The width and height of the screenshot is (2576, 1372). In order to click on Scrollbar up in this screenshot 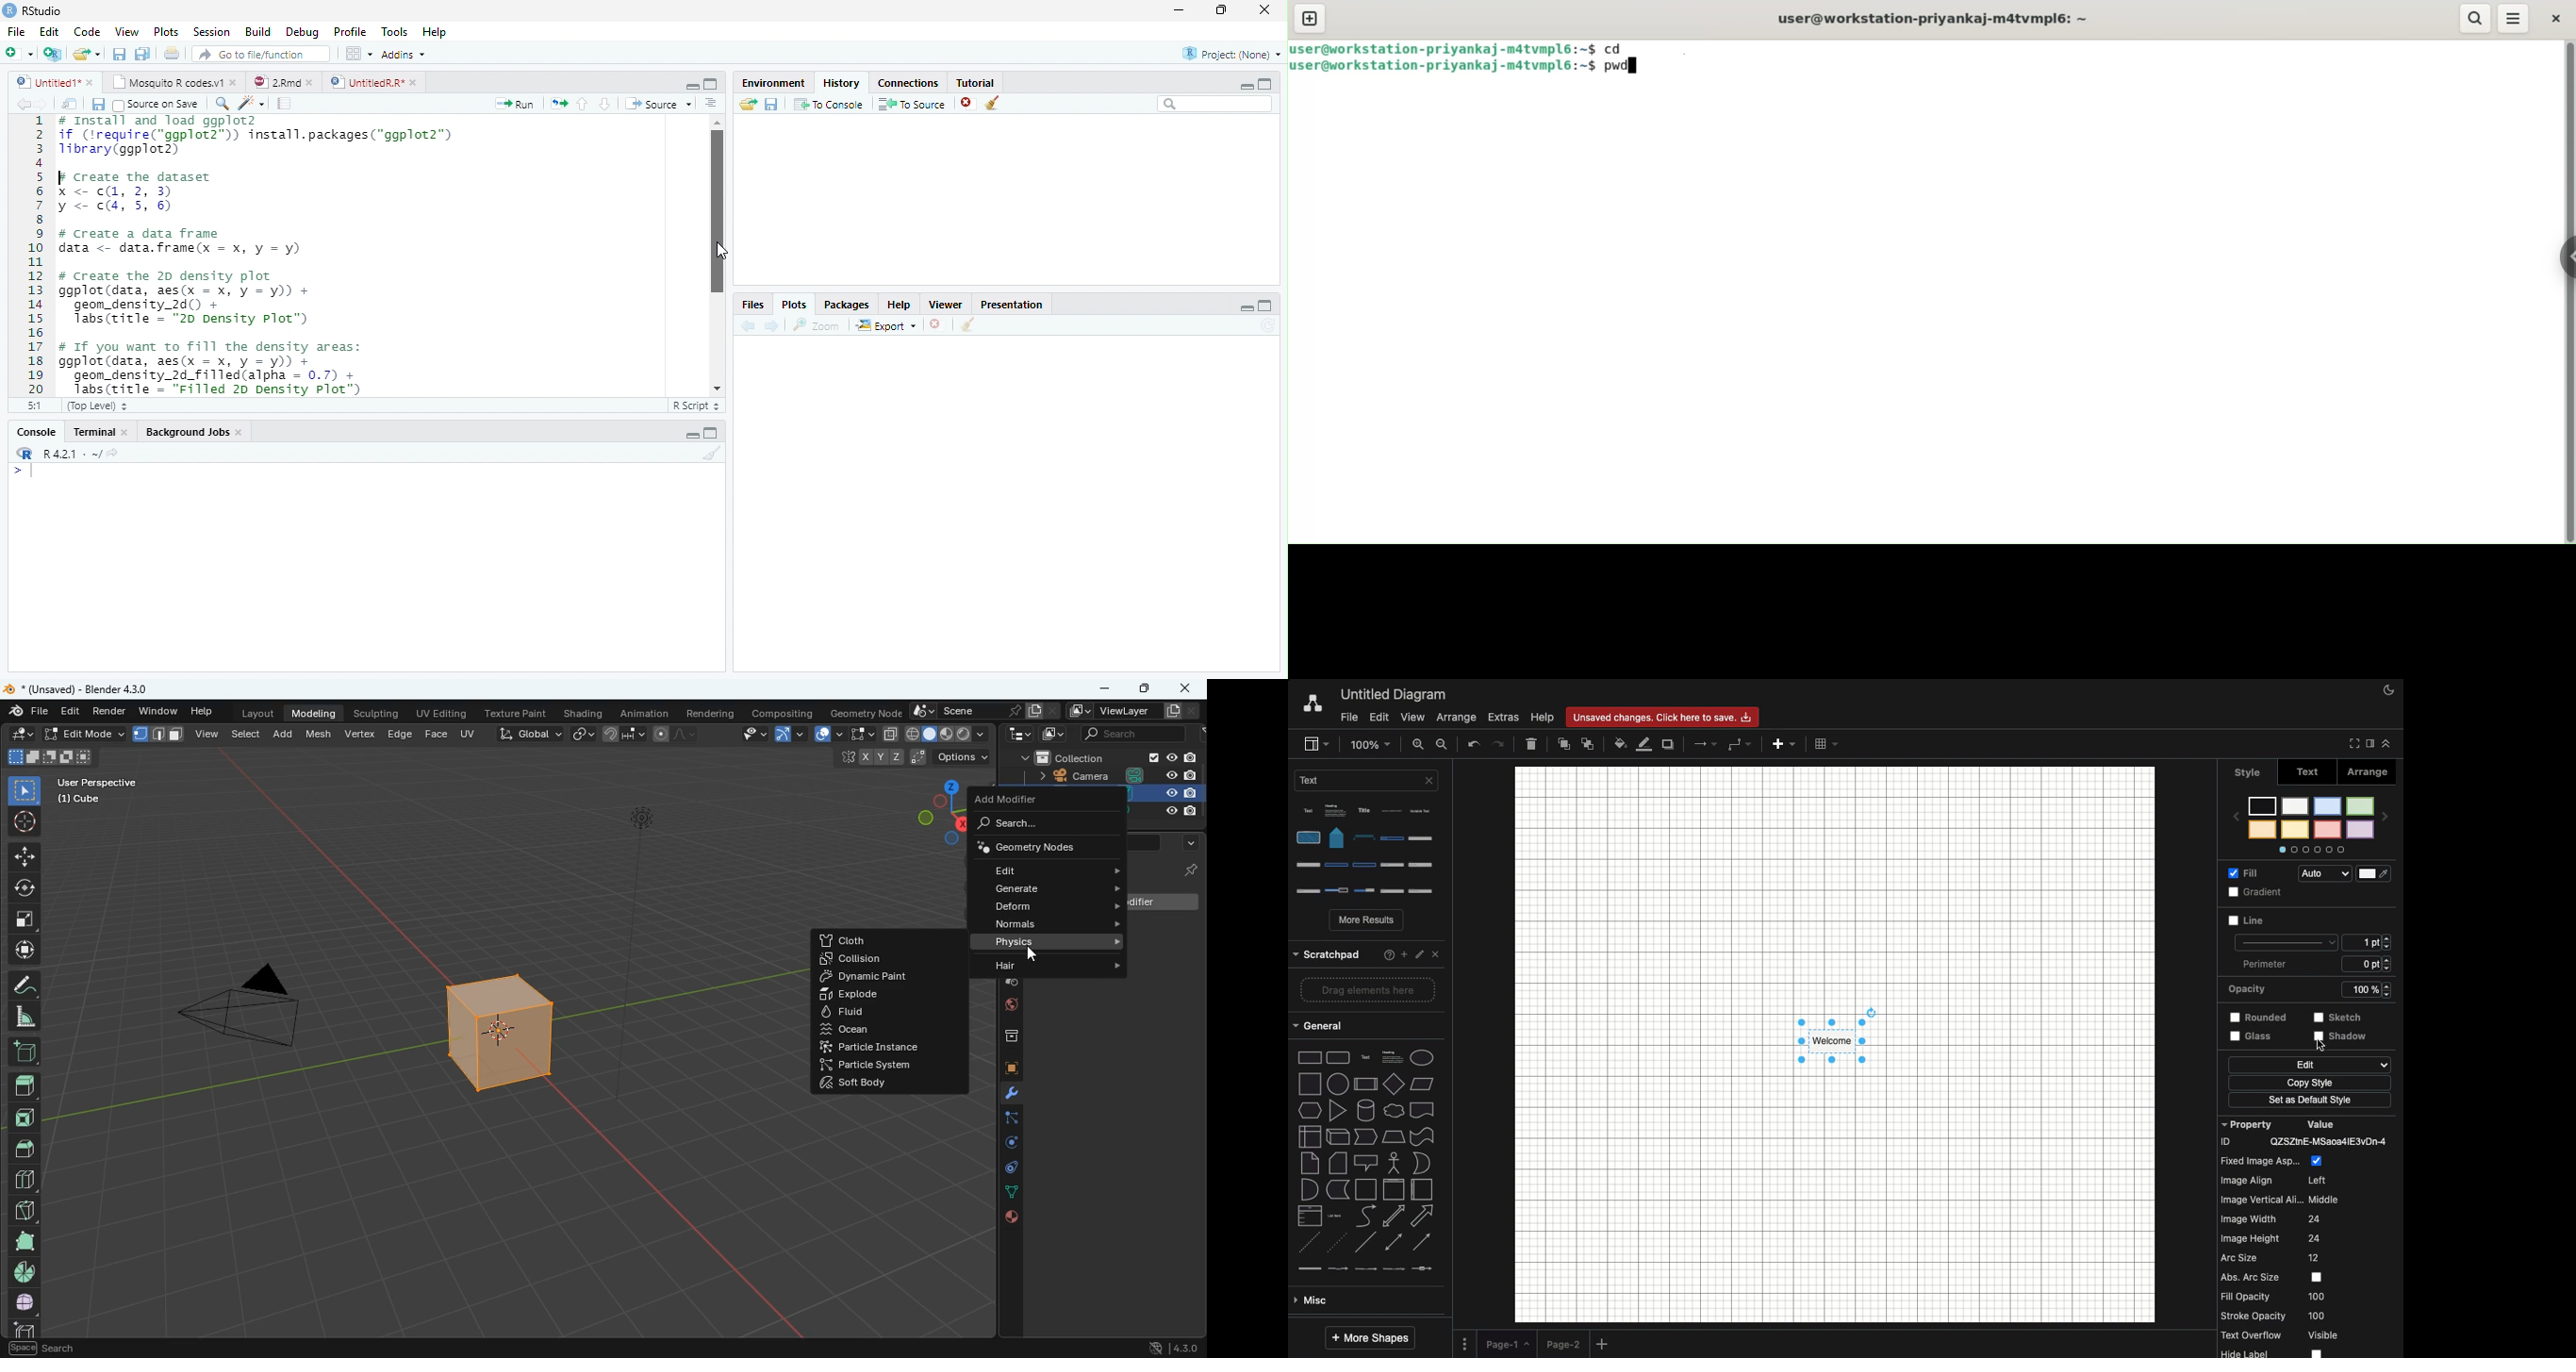, I will do `click(715, 123)`.